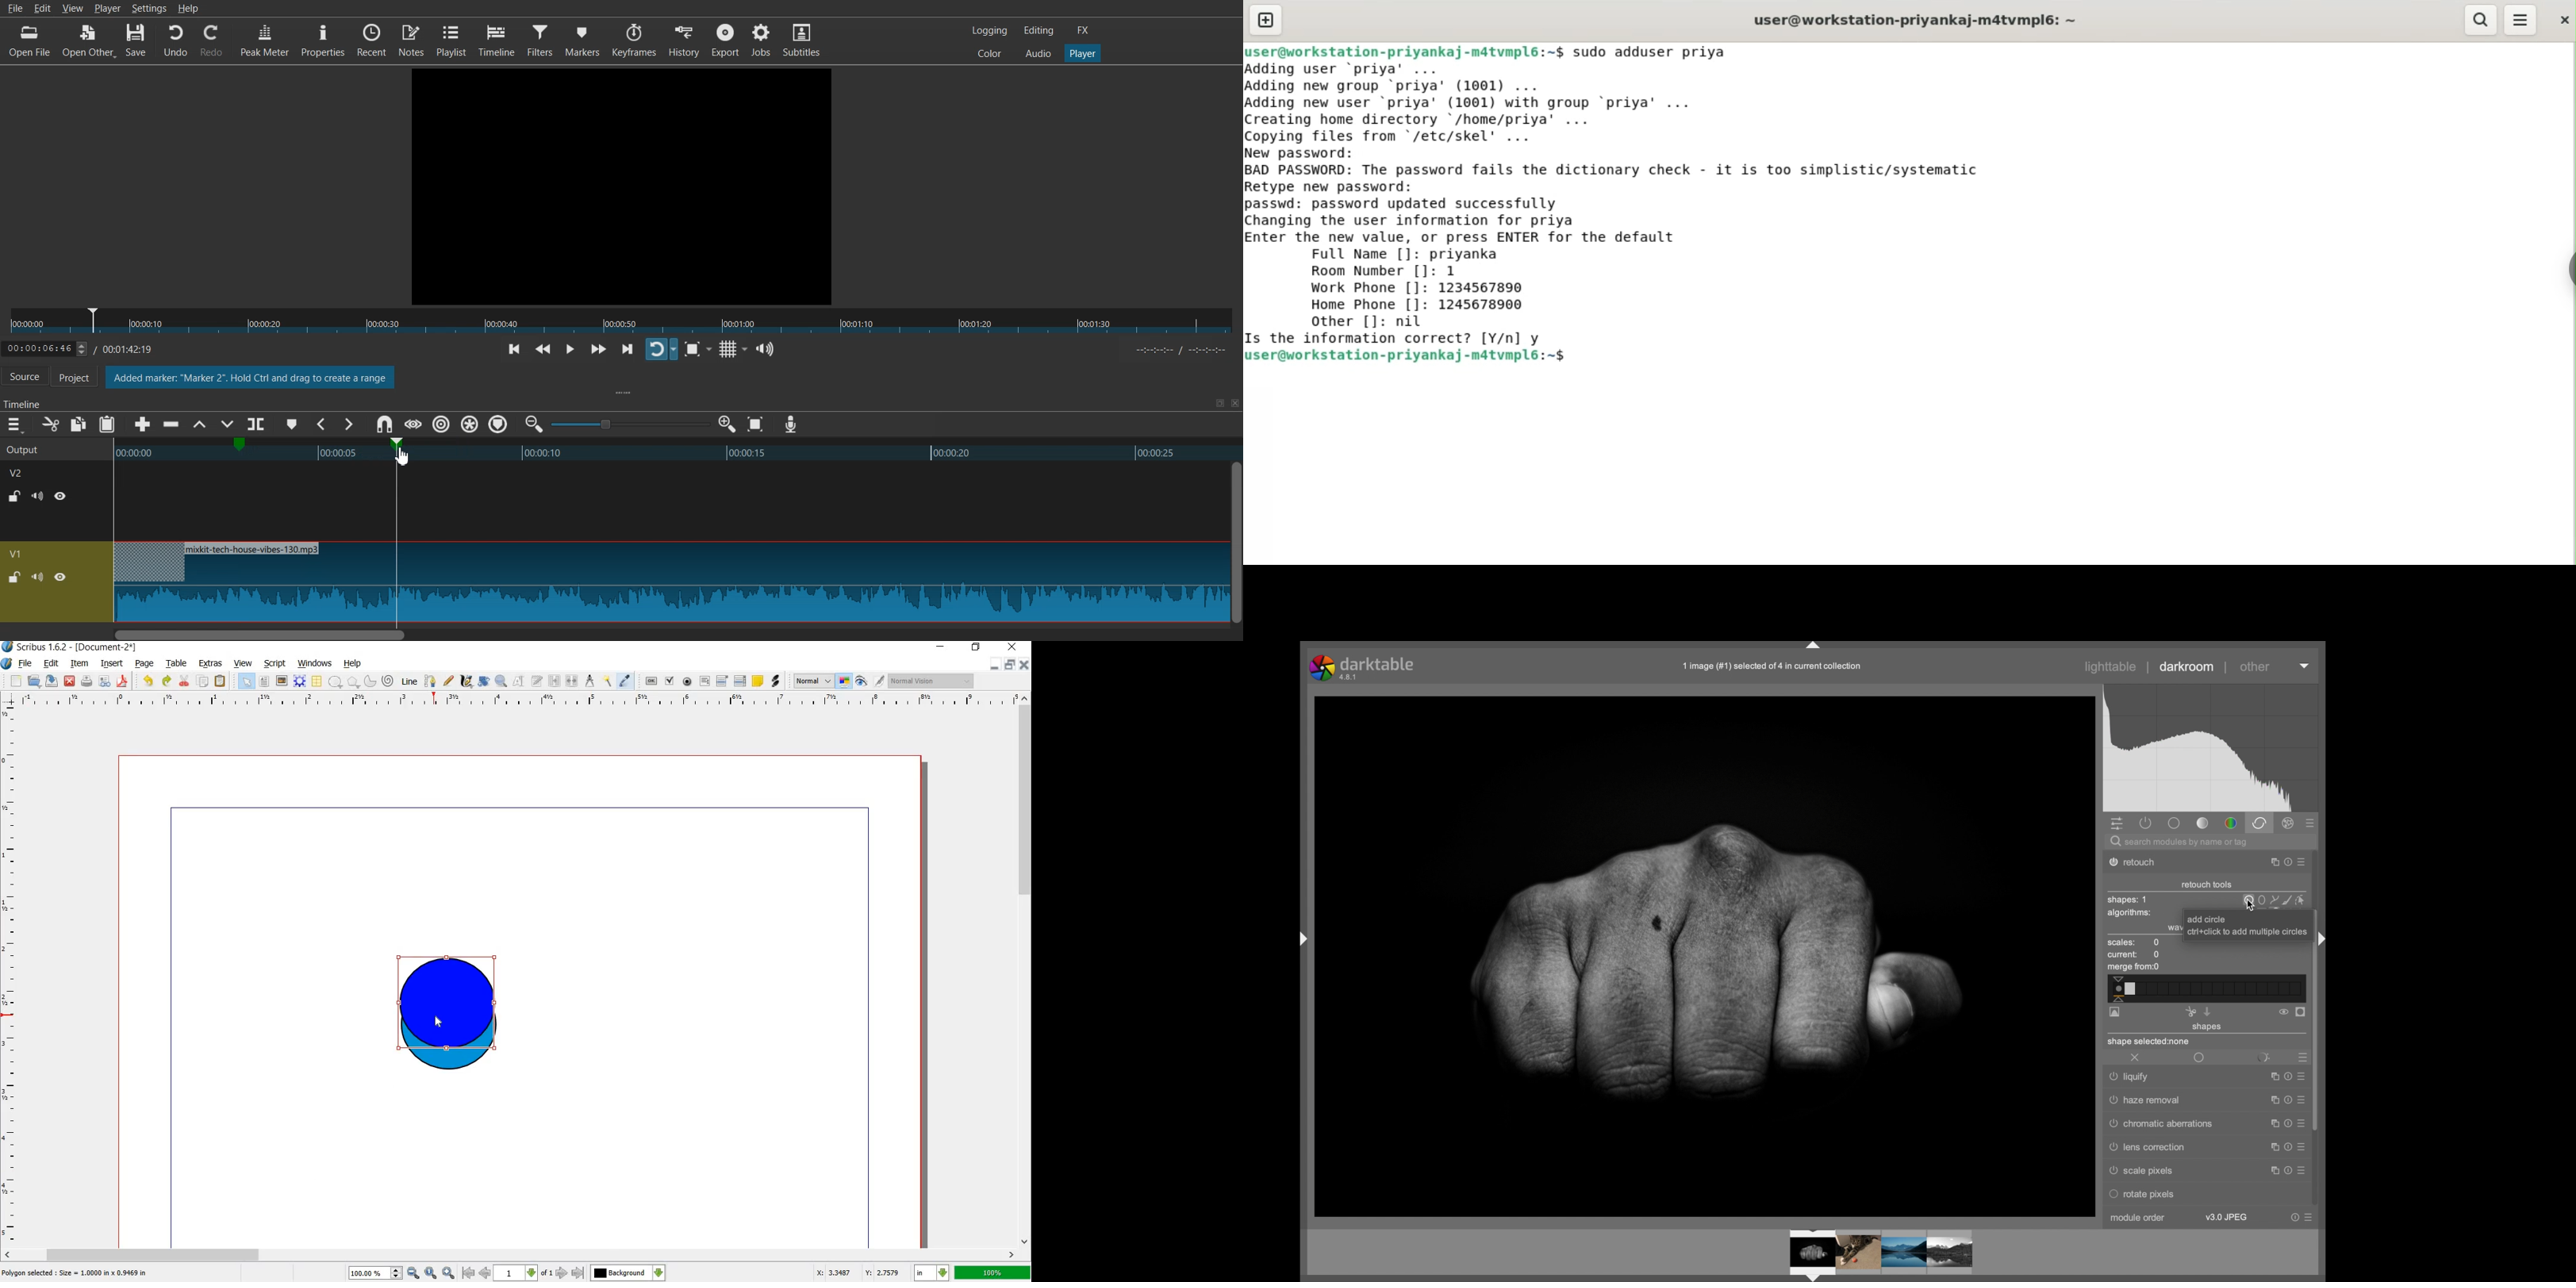 Image resolution: width=2576 pixels, height=1288 pixels. I want to click on maximize, so click(2270, 862).